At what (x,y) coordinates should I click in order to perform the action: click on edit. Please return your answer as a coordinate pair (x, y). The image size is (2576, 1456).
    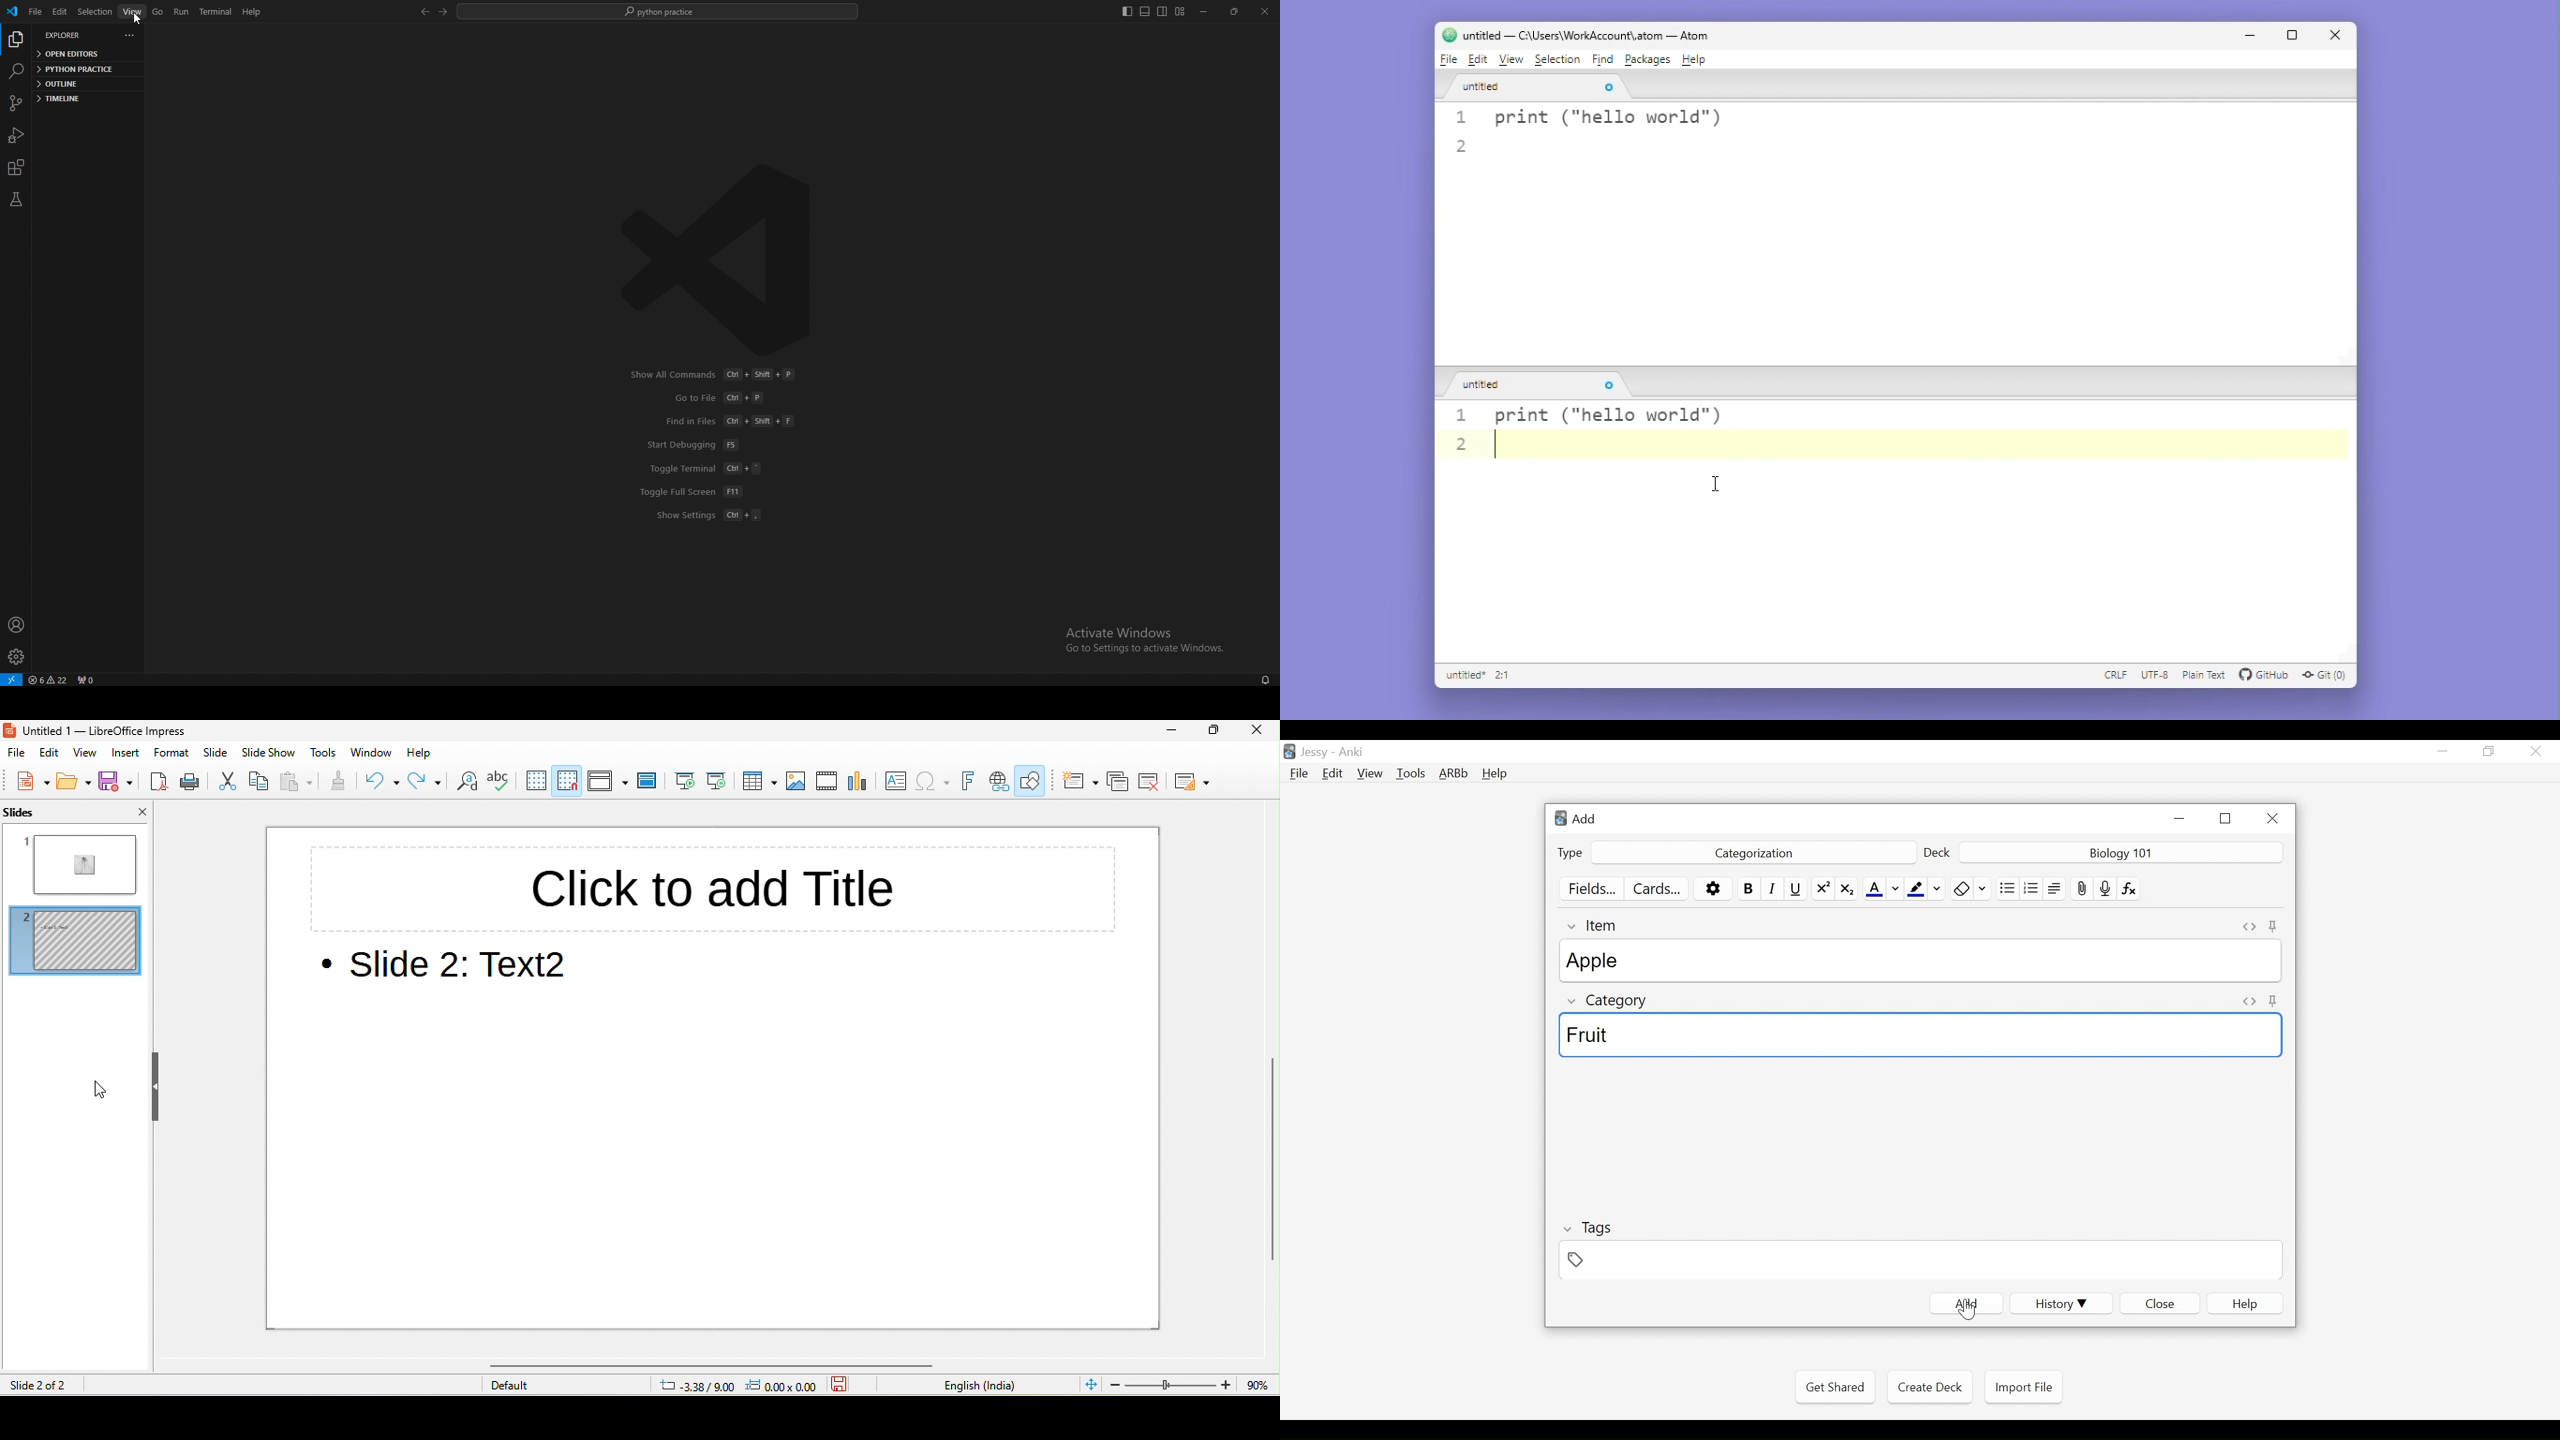
    Looking at the image, I should click on (52, 756).